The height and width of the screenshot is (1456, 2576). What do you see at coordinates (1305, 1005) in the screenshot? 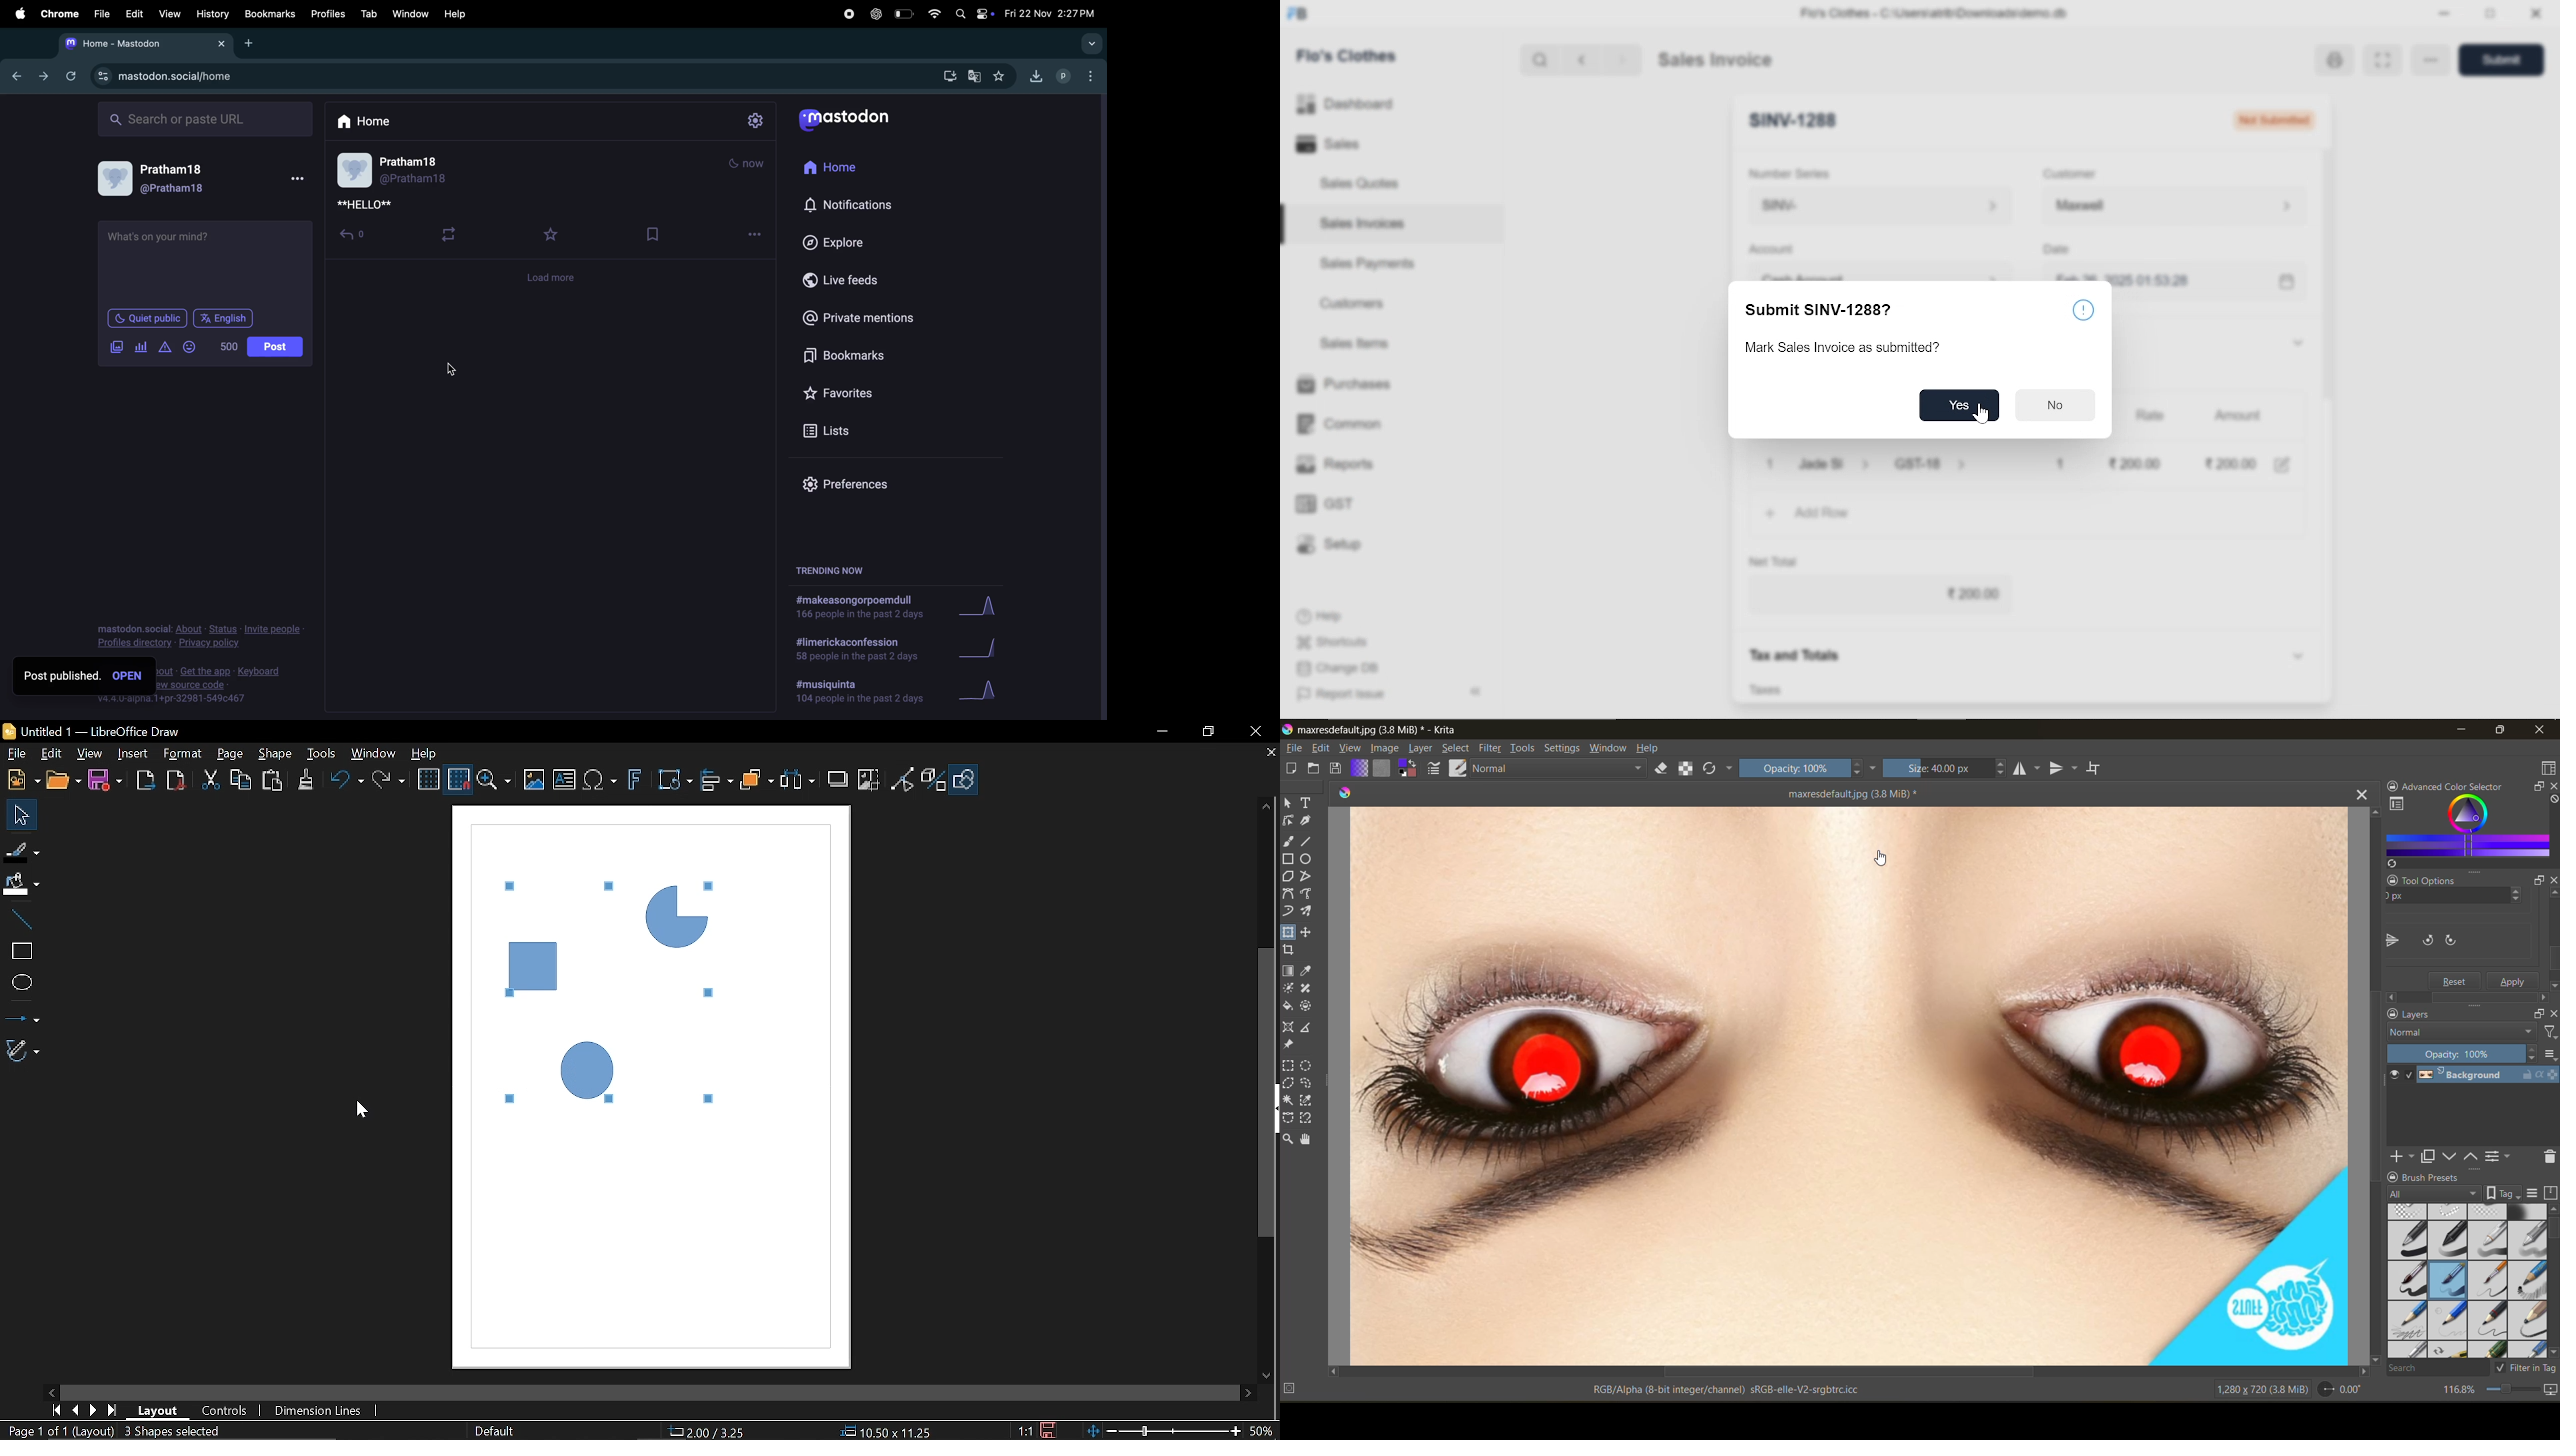
I see `tool` at bounding box center [1305, 1005].